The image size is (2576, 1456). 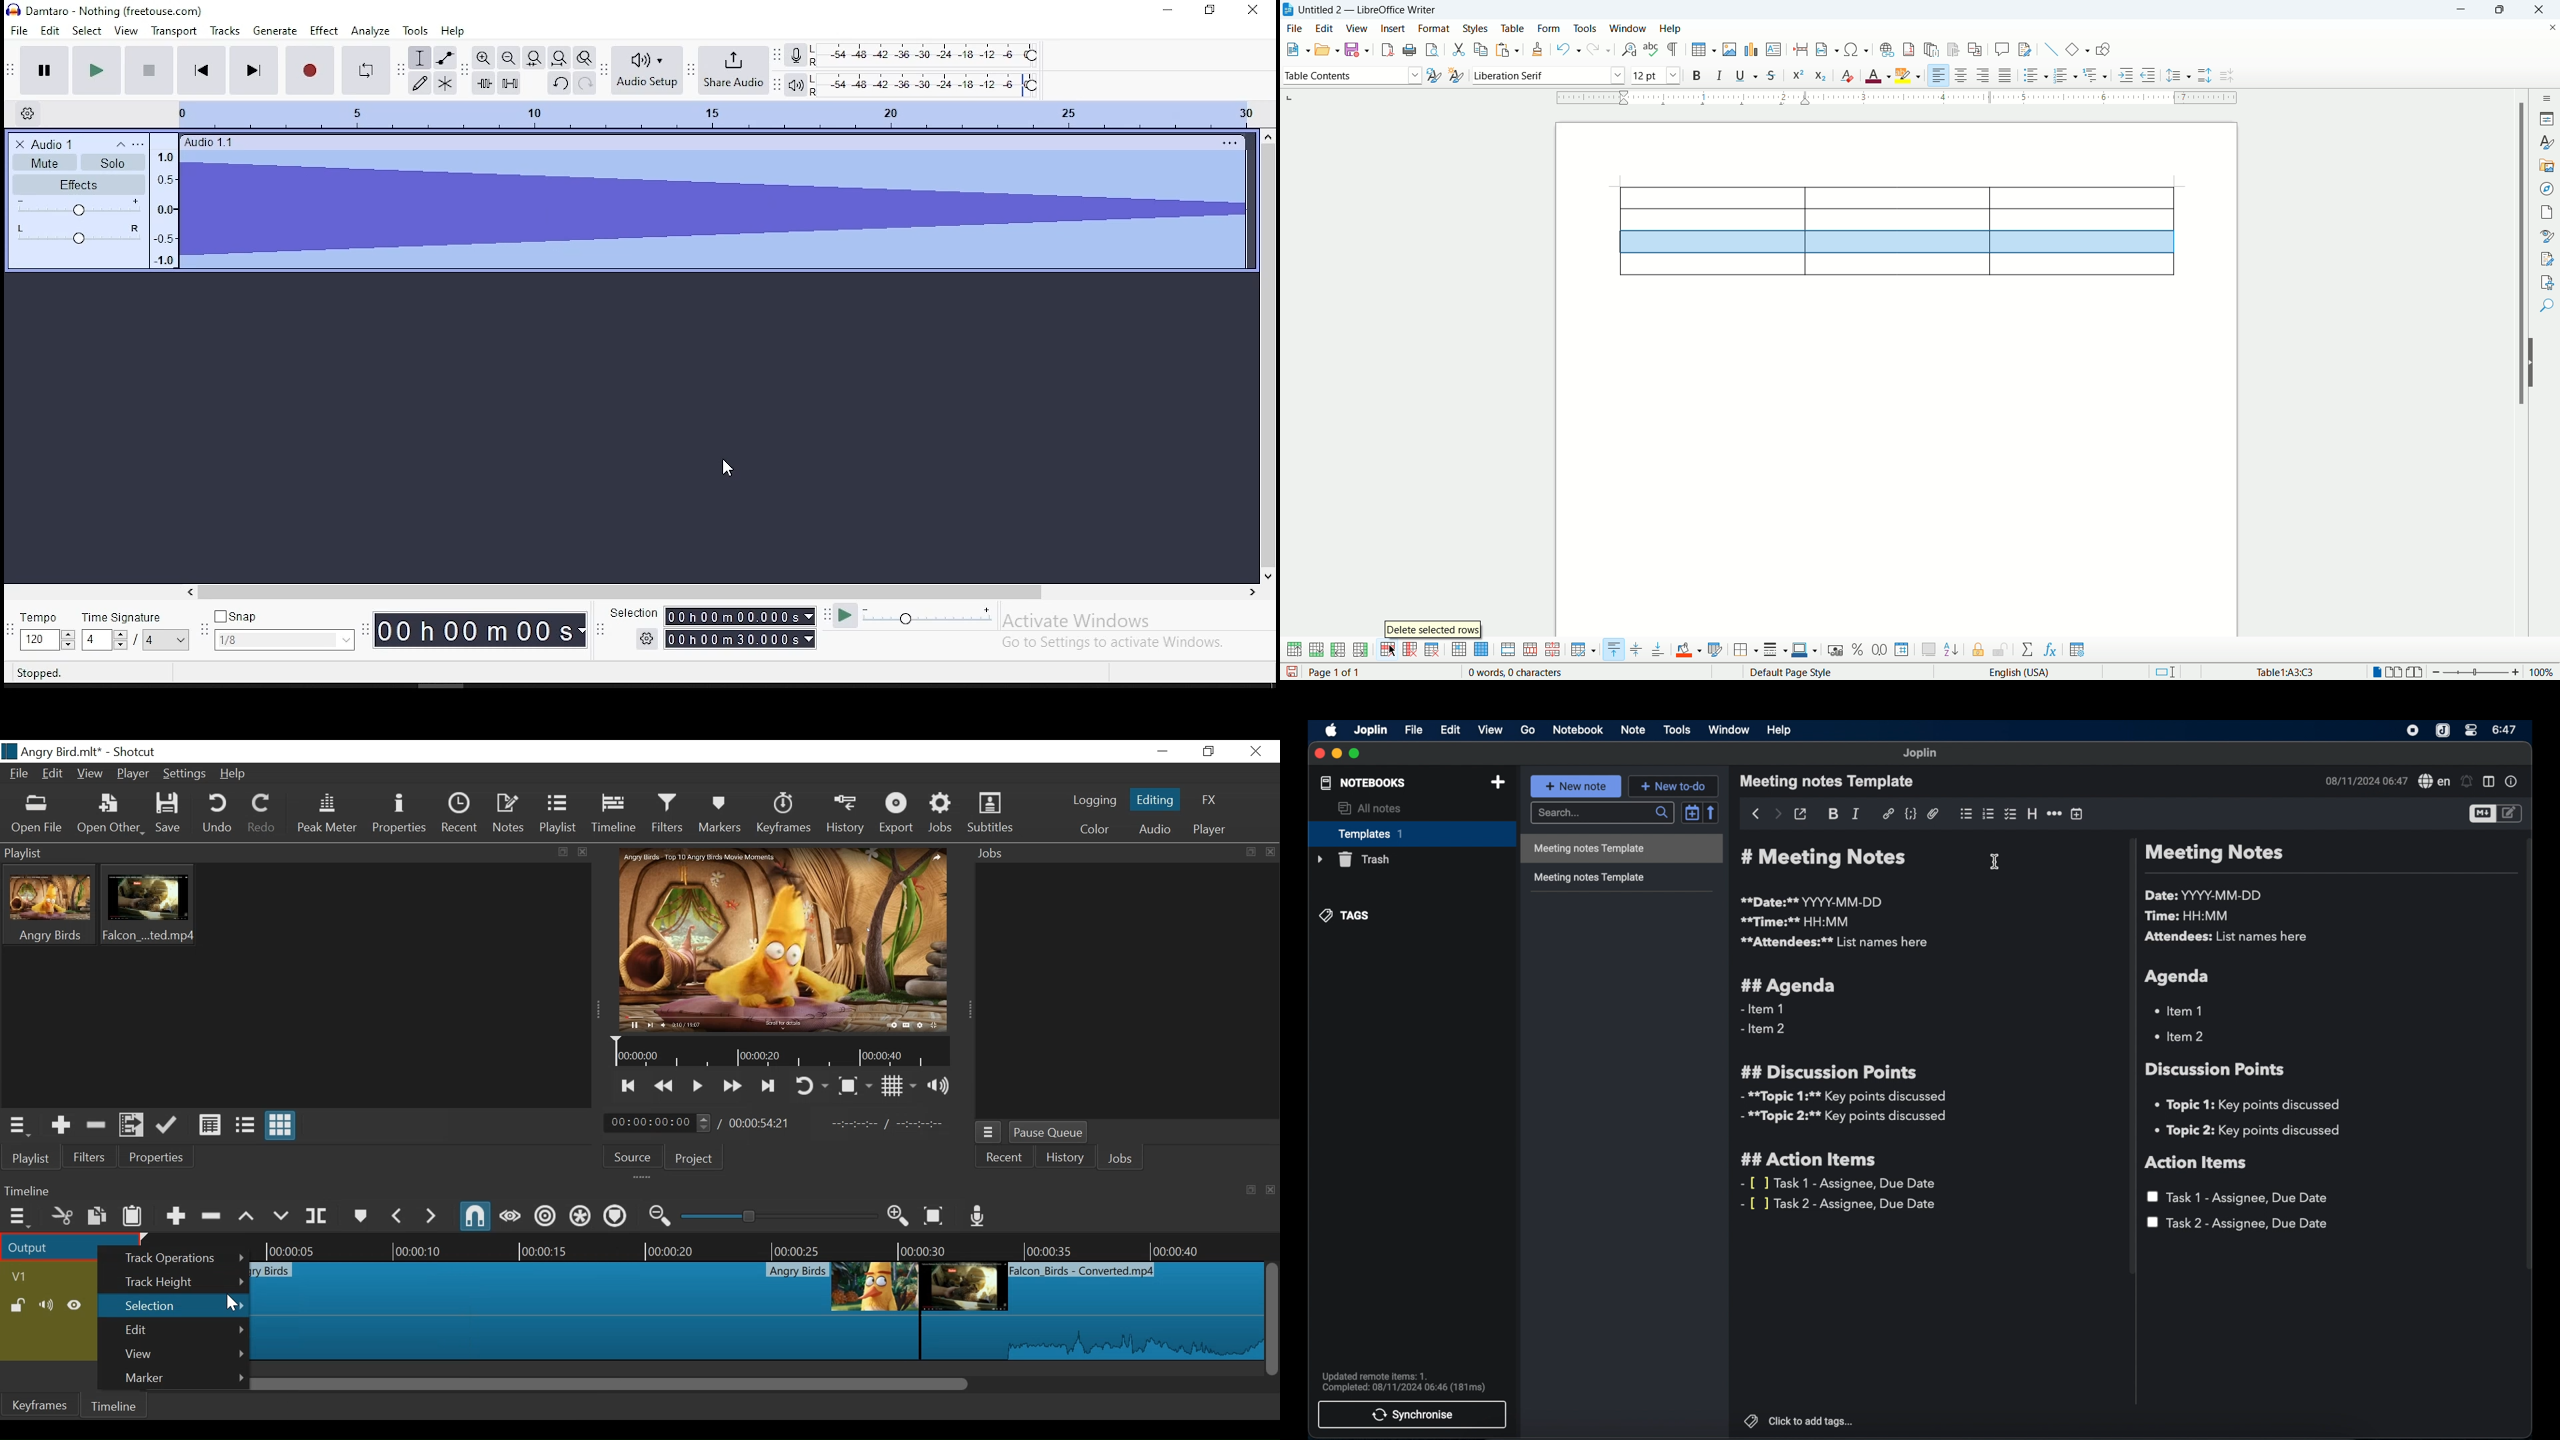 What do you see at coordinates (631, 1158) in the screenshot?
I see `Source` at bounding box center [631, 1158].